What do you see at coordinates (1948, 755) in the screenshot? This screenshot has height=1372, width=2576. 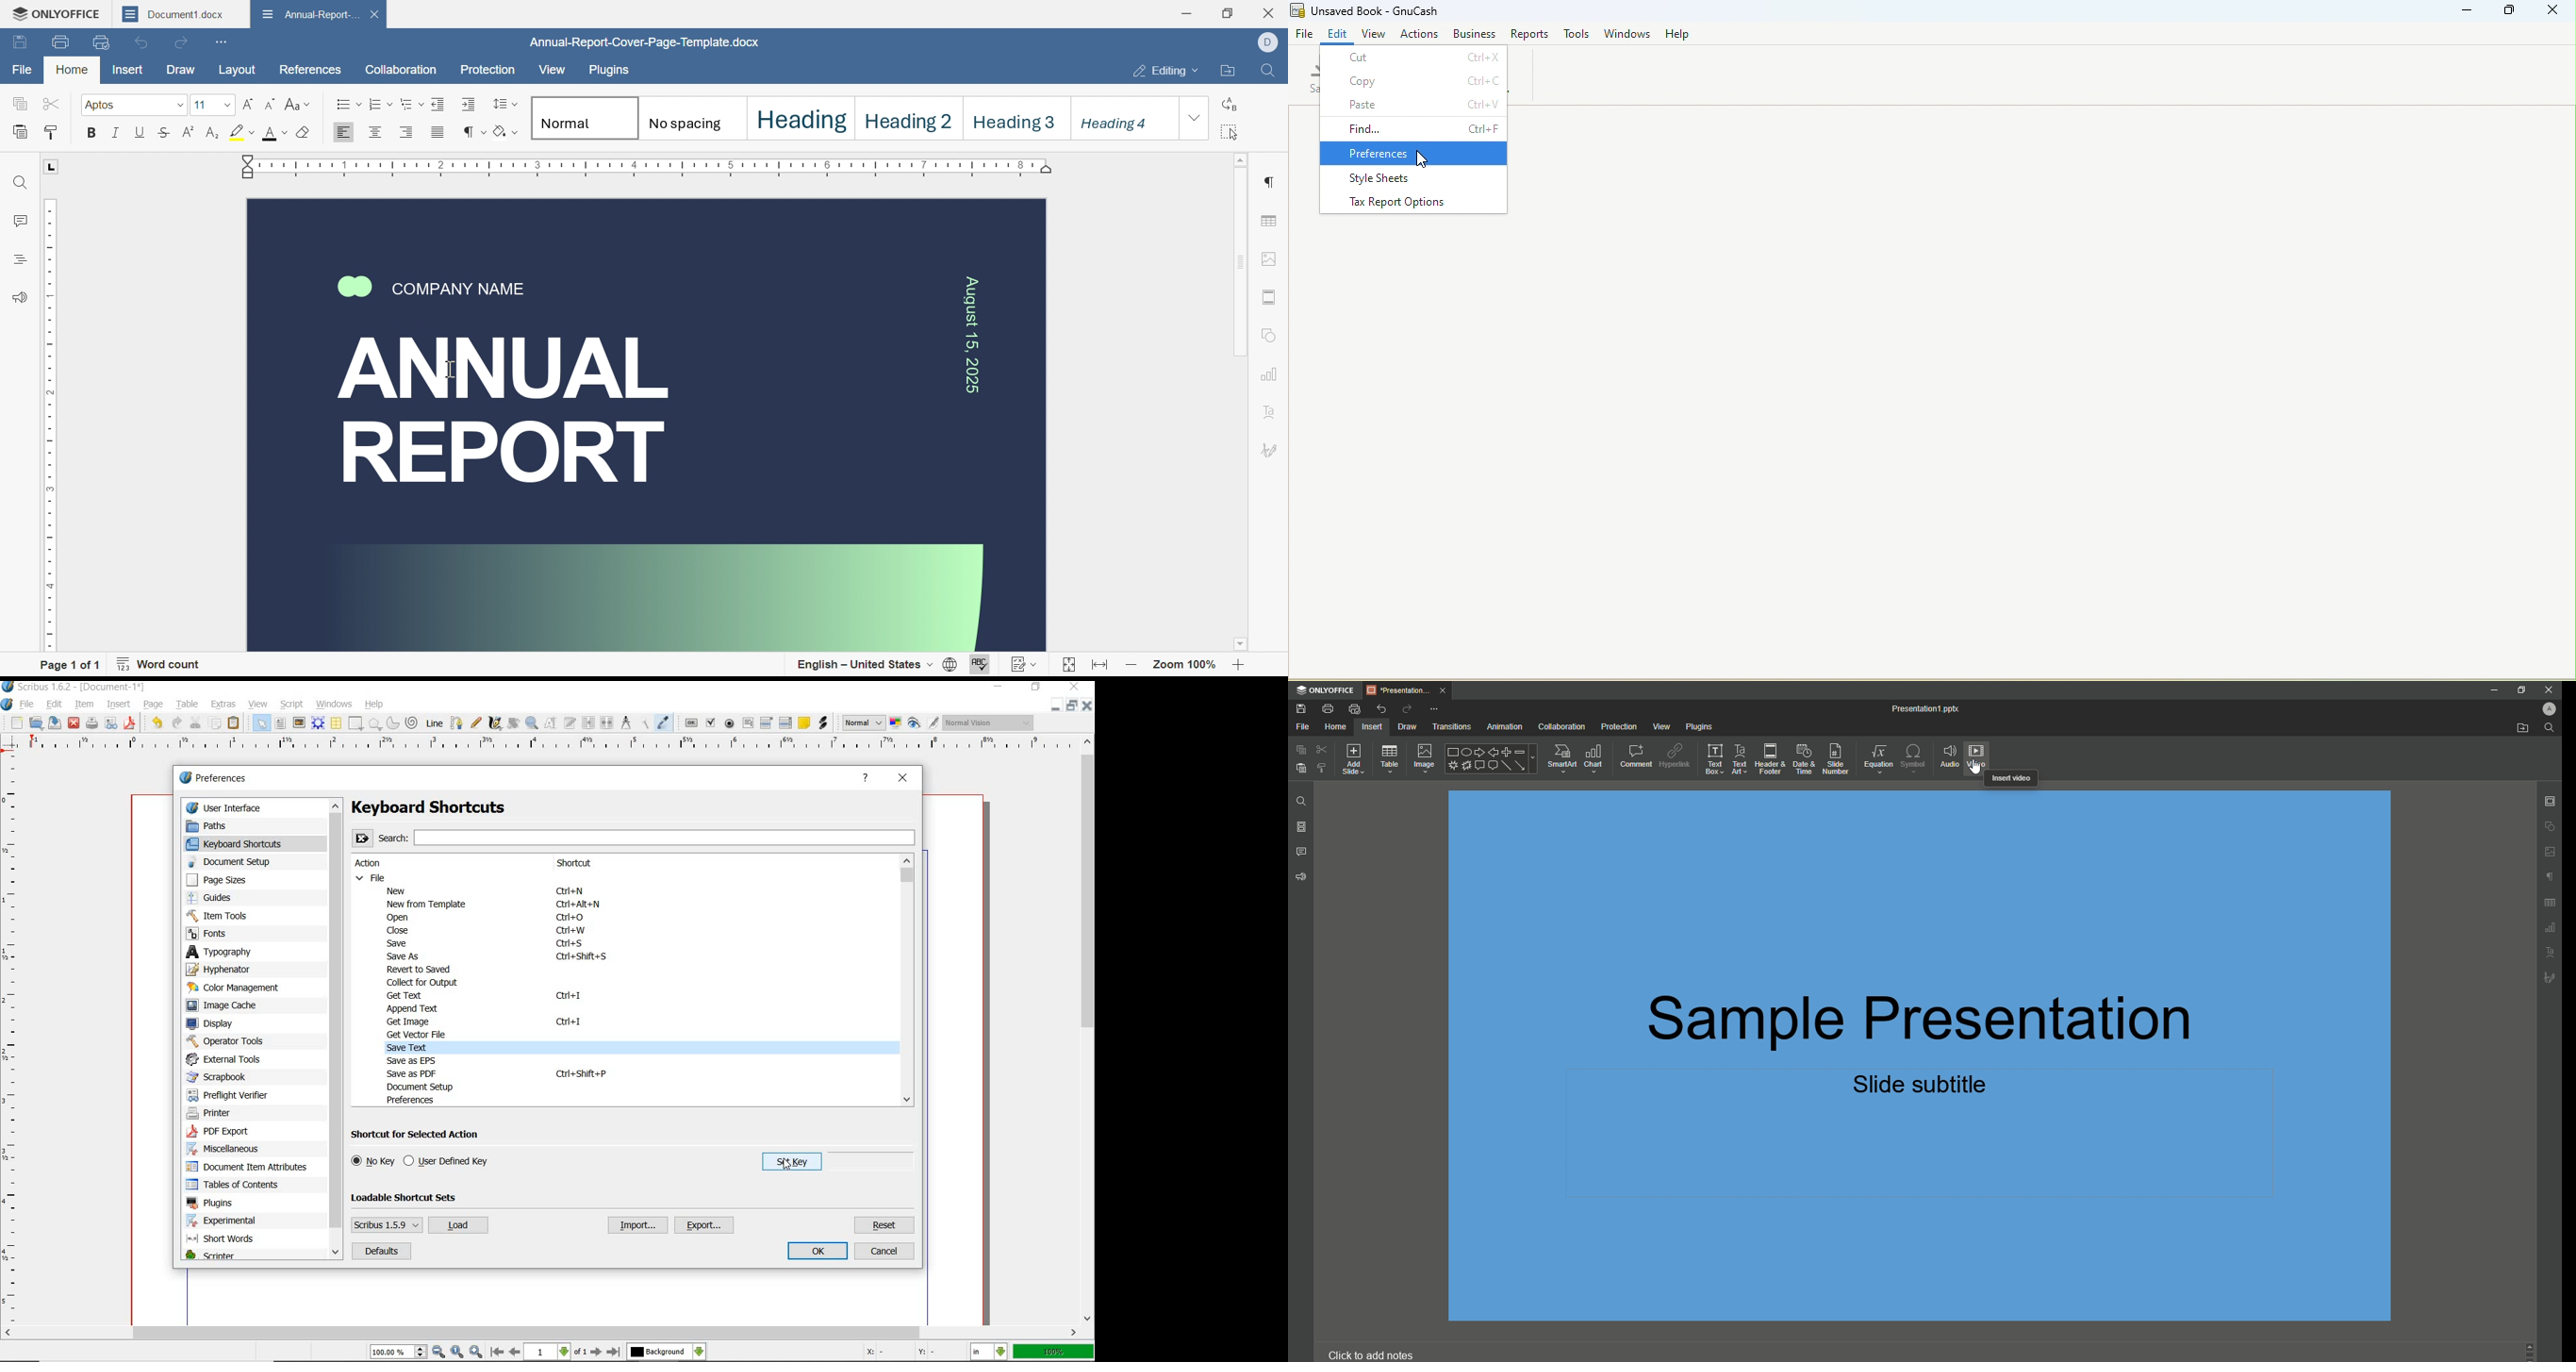 I see `Audio` at bounding box center [1948, 755].